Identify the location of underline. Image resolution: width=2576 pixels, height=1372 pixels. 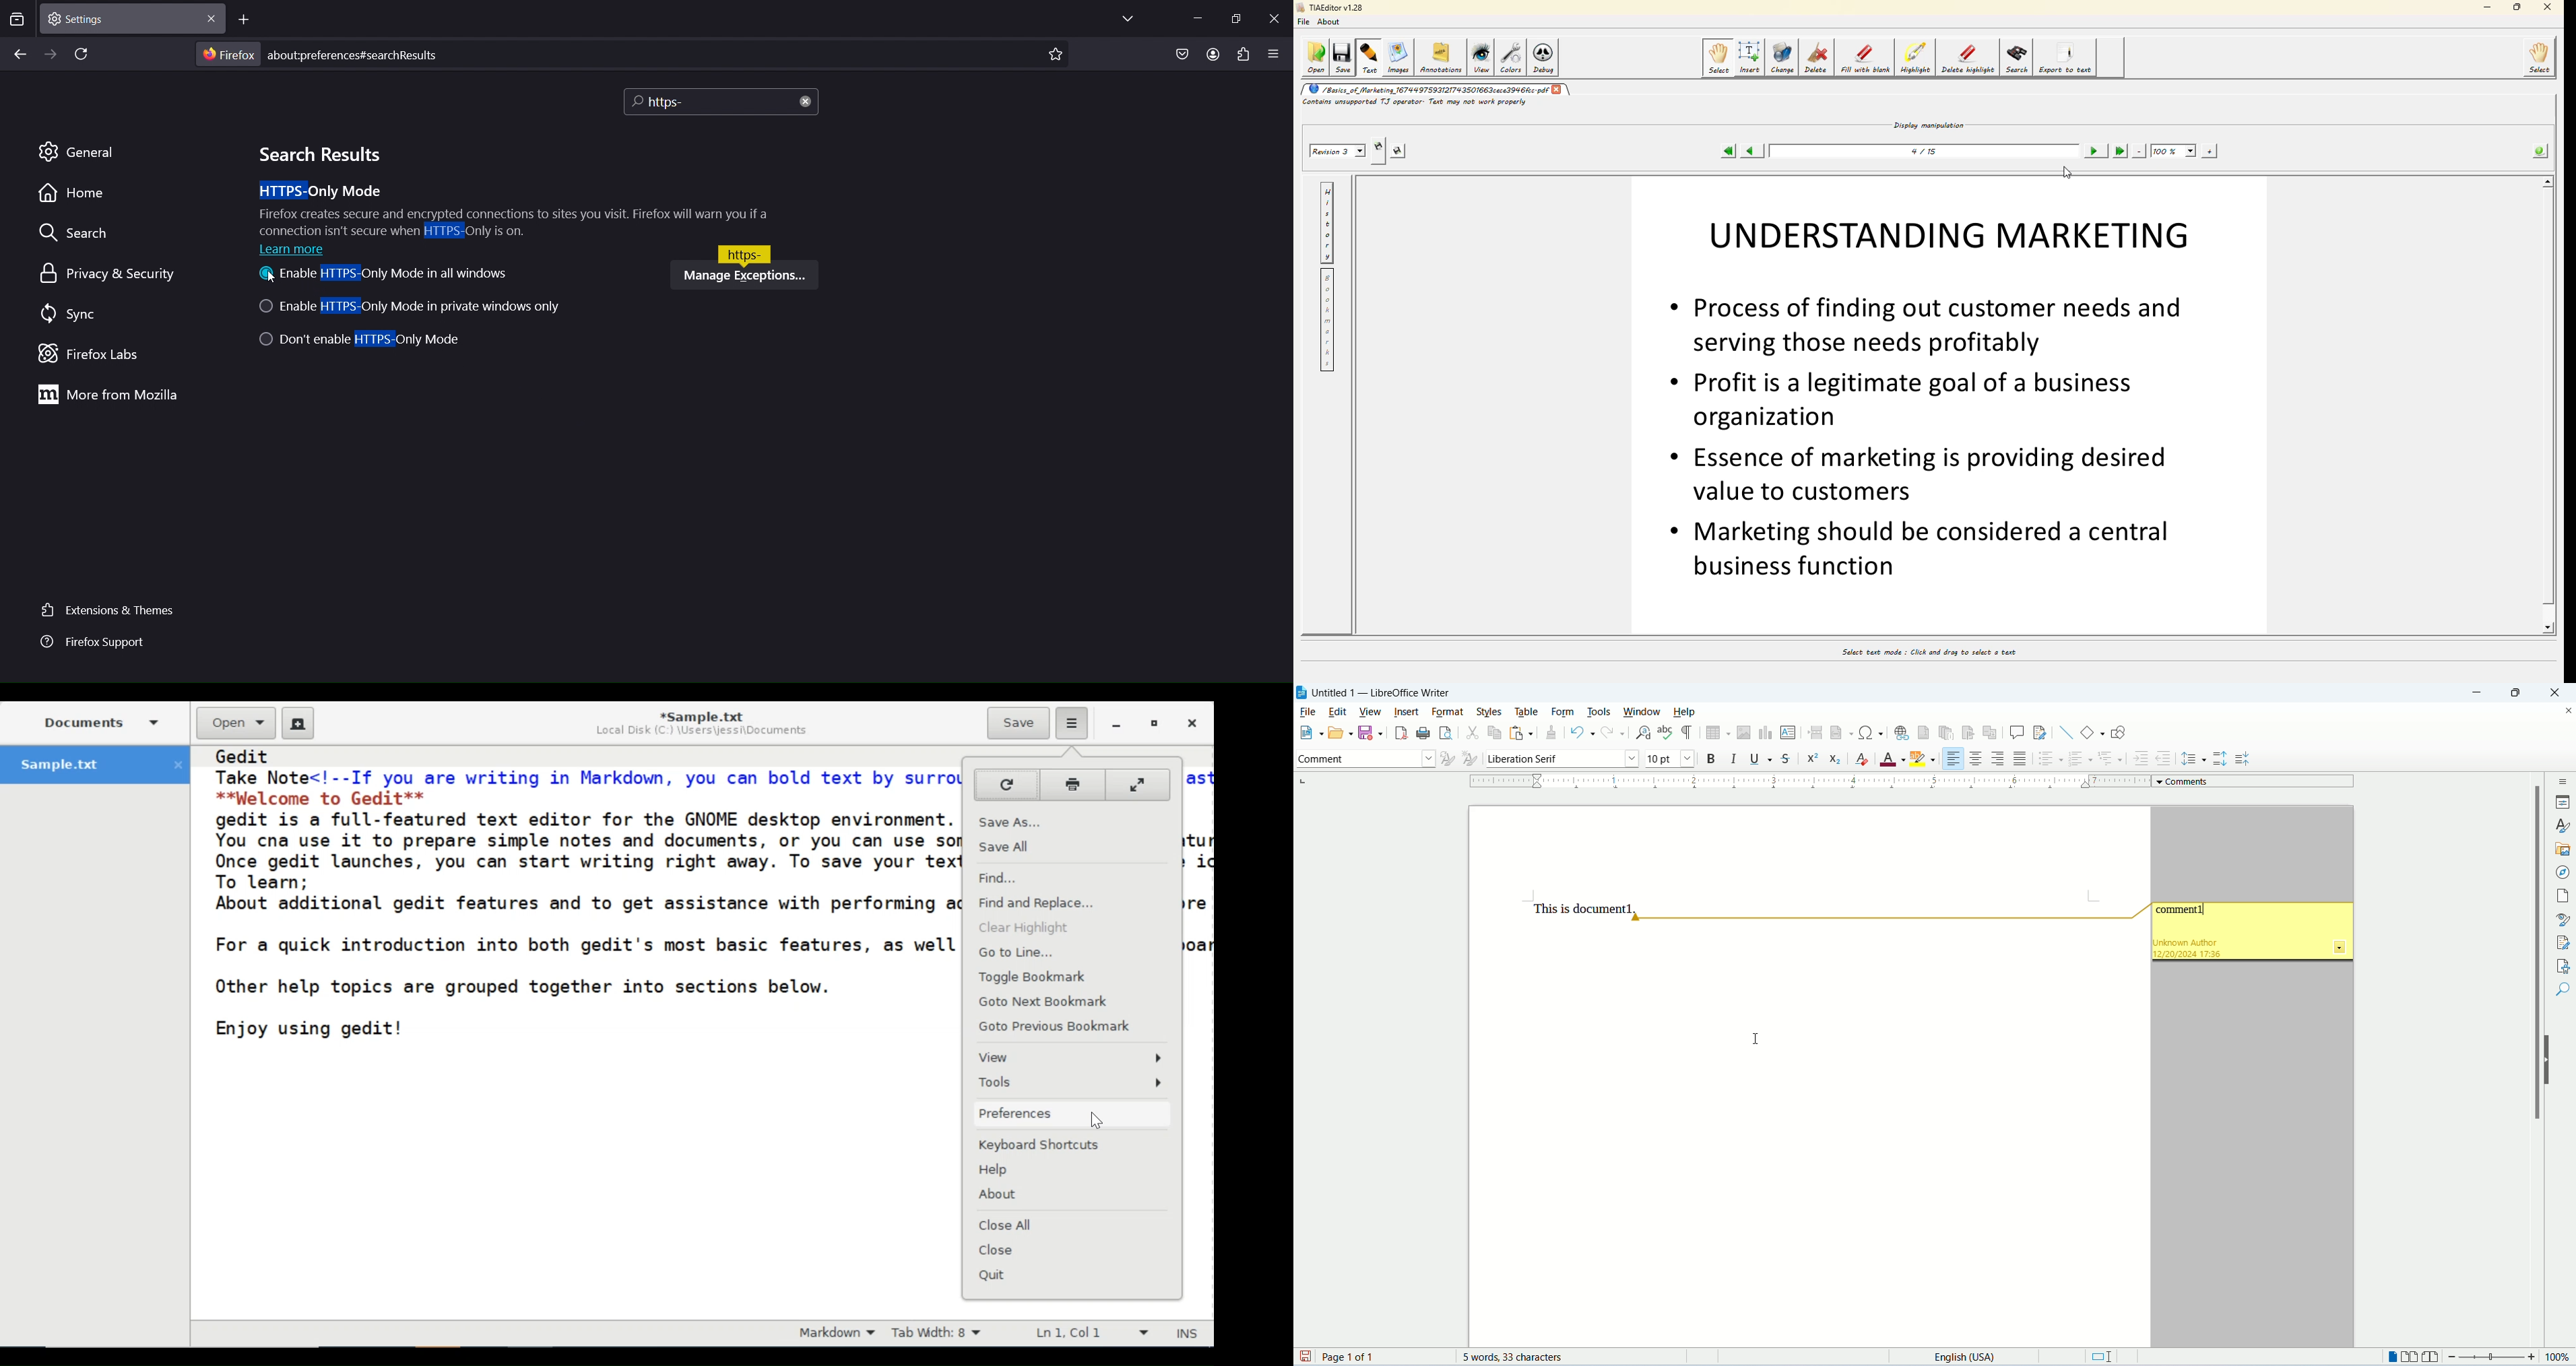
(1760, 759).